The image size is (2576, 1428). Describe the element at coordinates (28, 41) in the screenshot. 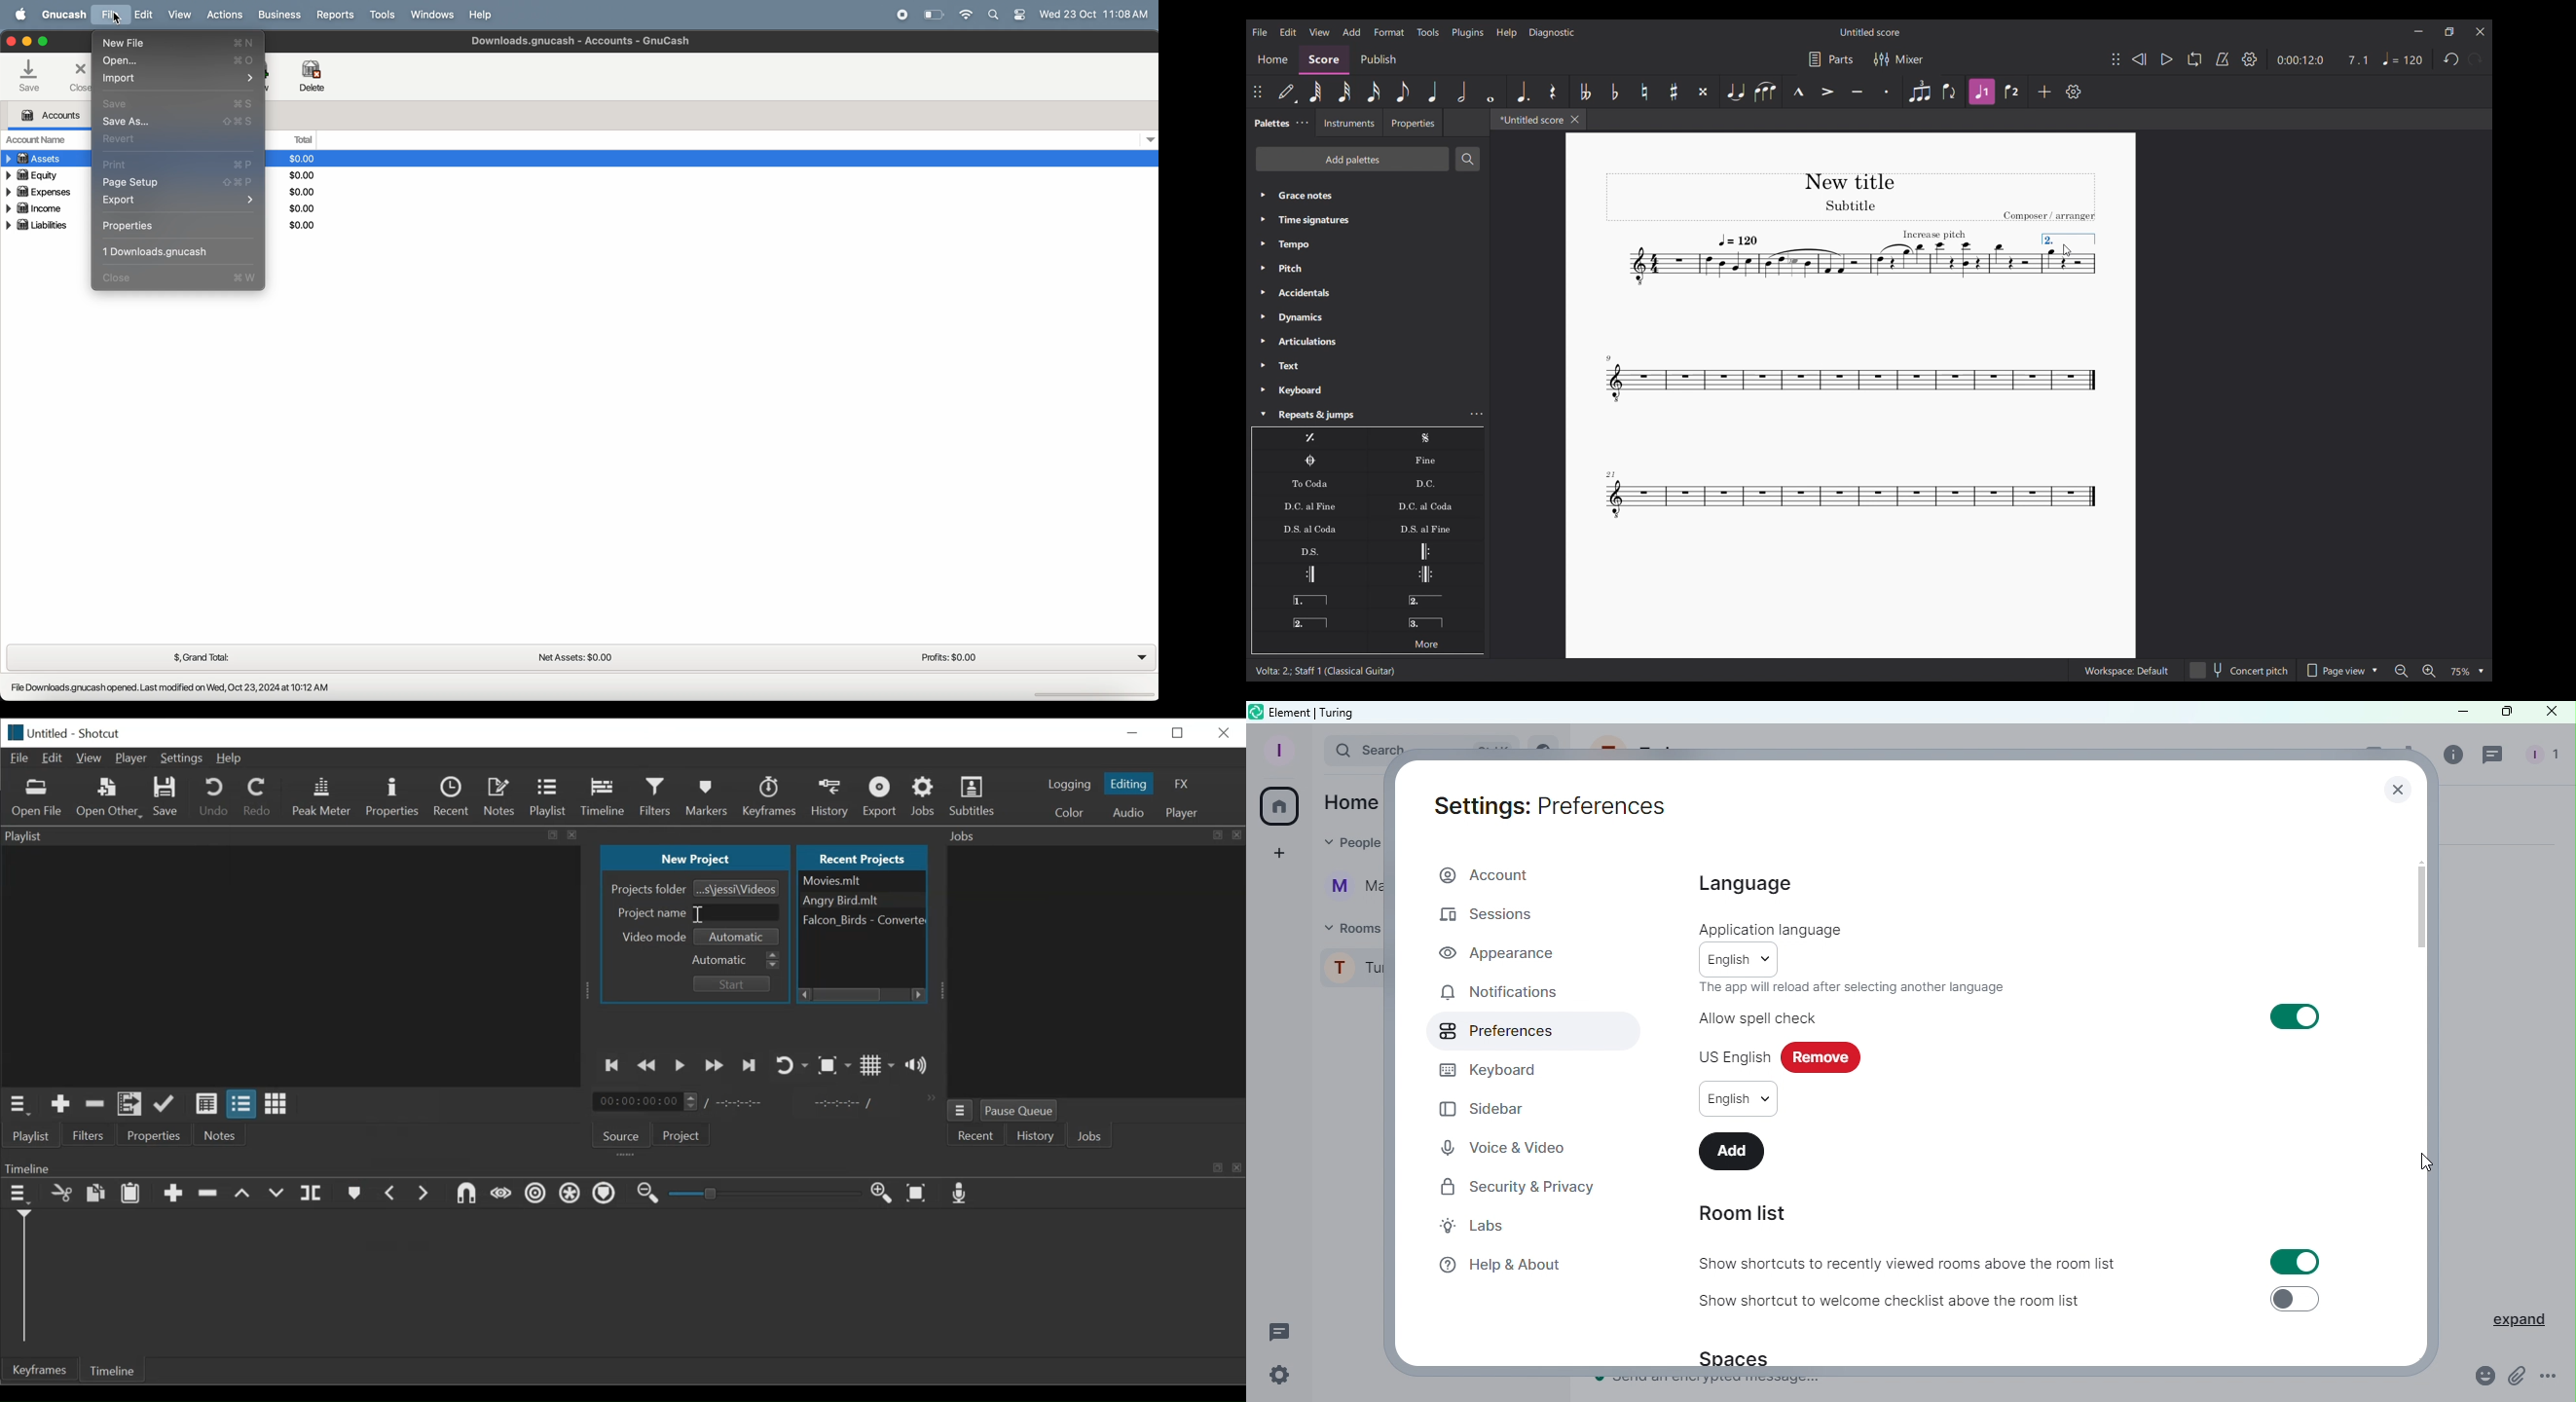

I see `minimize` at that location.